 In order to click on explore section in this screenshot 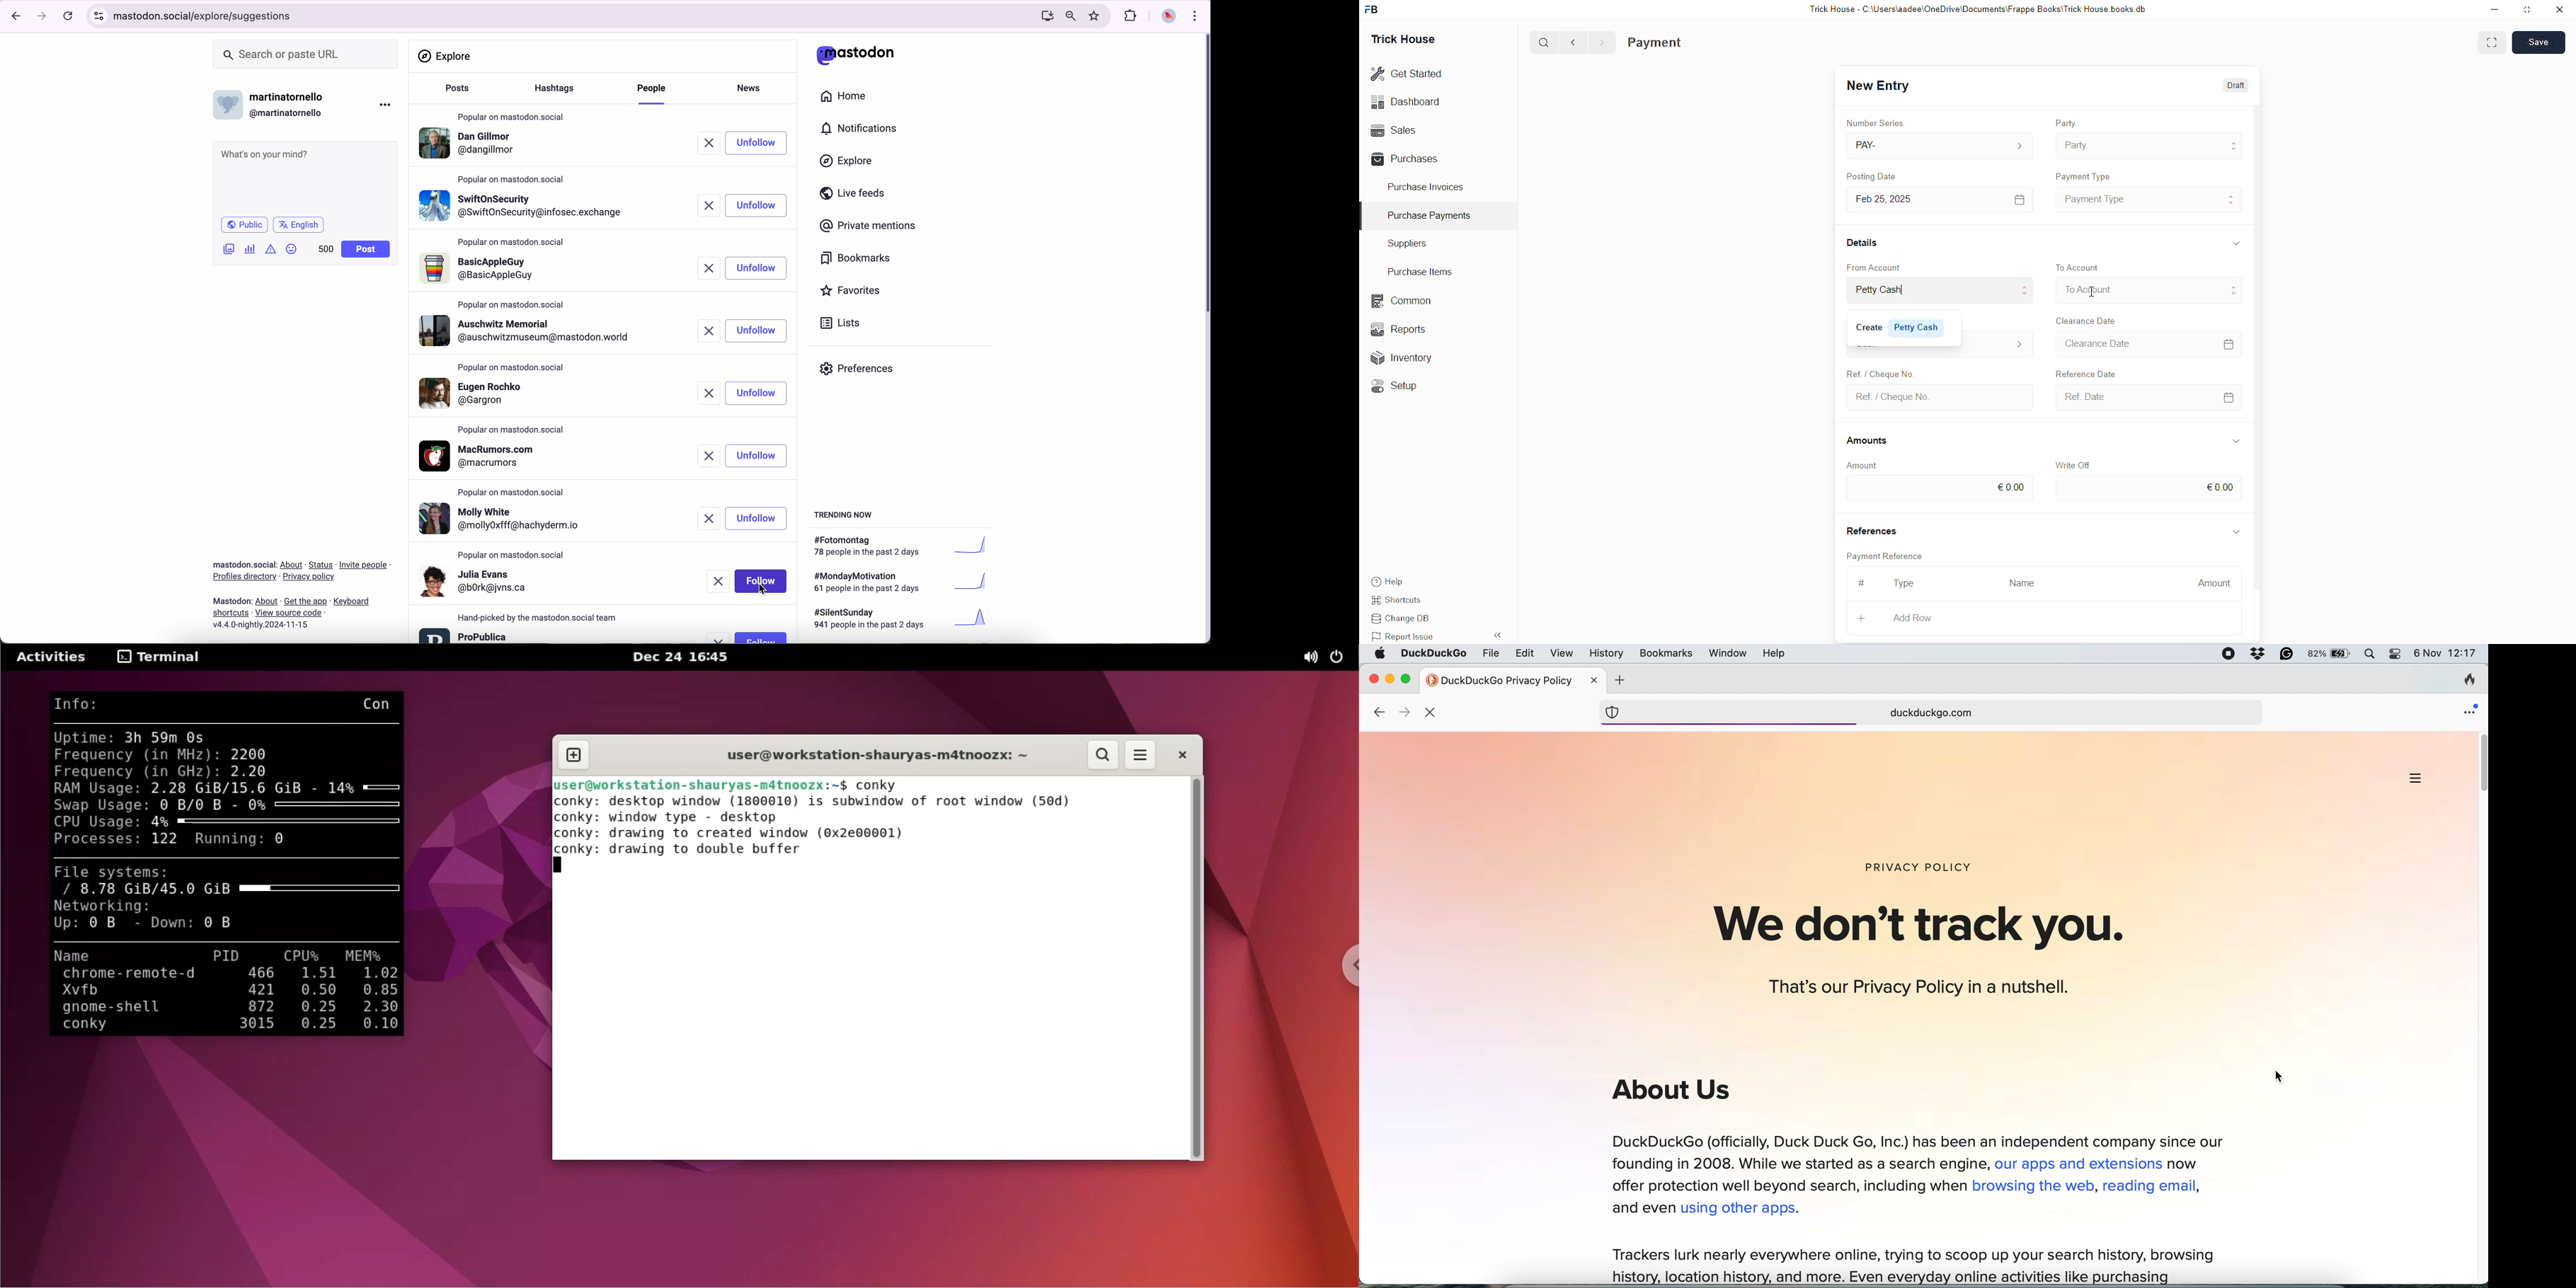, I will do `click(446, 56)`.